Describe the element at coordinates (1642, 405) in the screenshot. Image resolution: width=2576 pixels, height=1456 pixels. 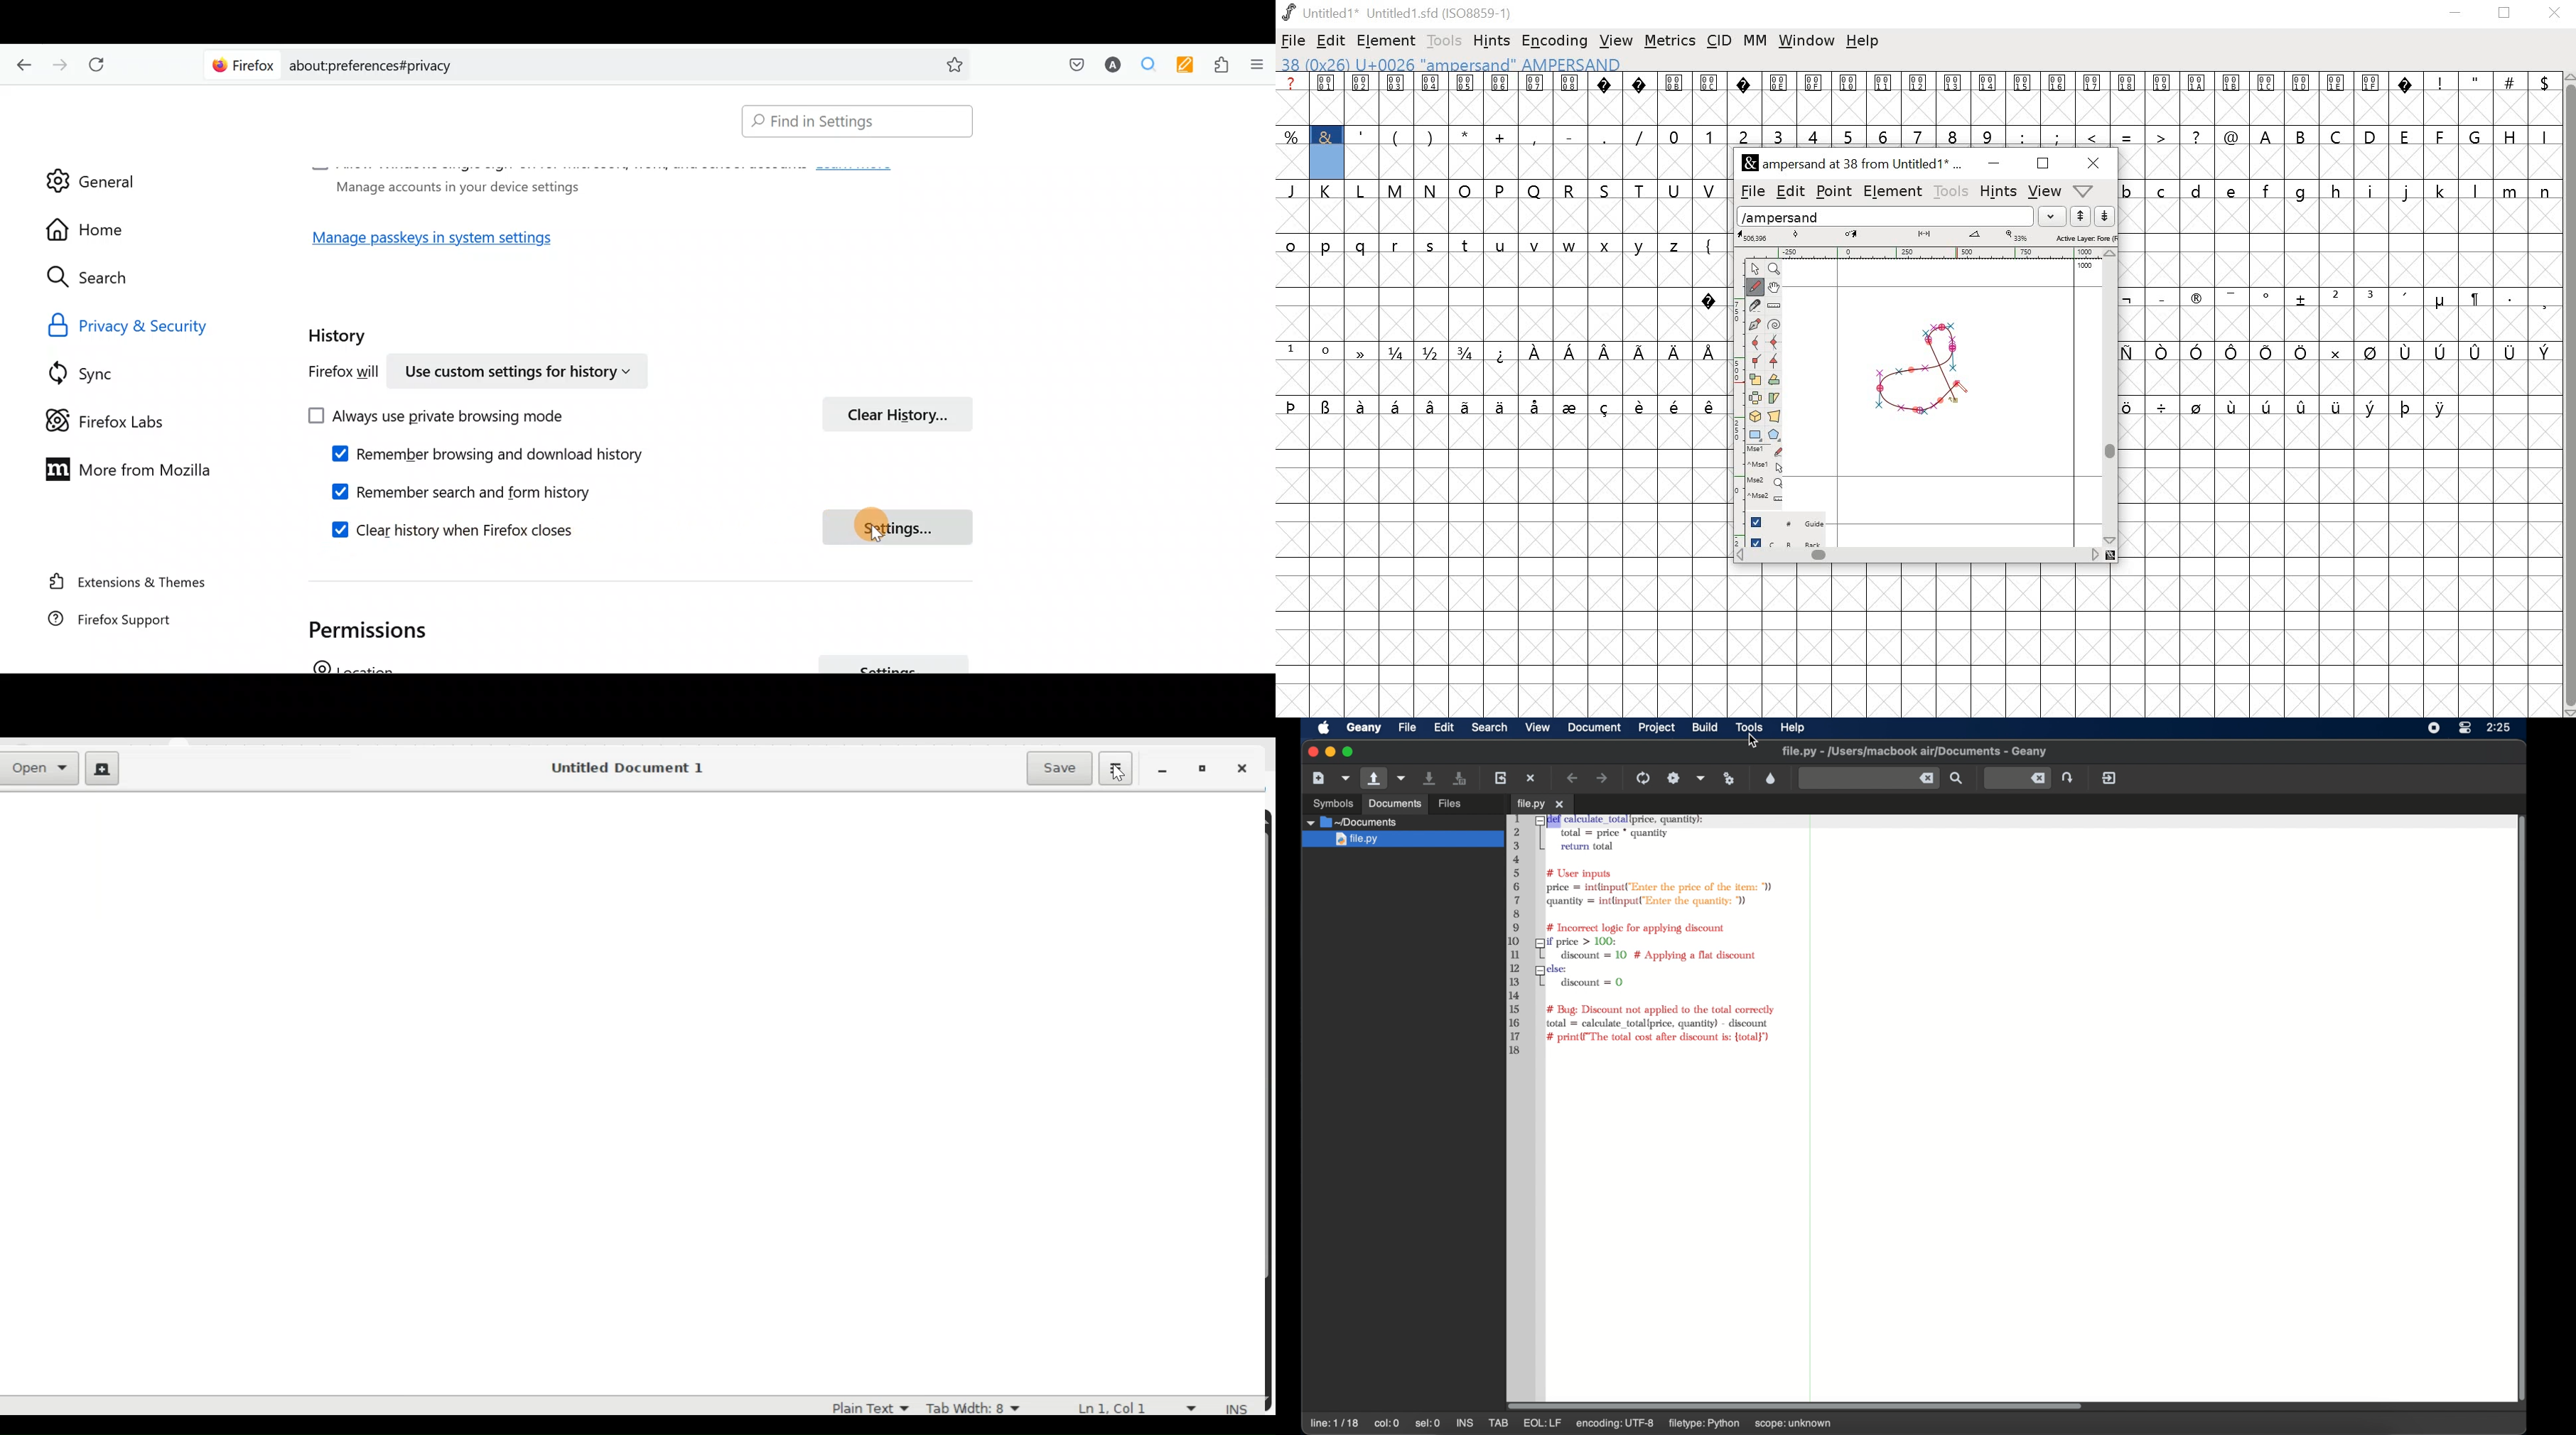
I see `symbol` at that location.